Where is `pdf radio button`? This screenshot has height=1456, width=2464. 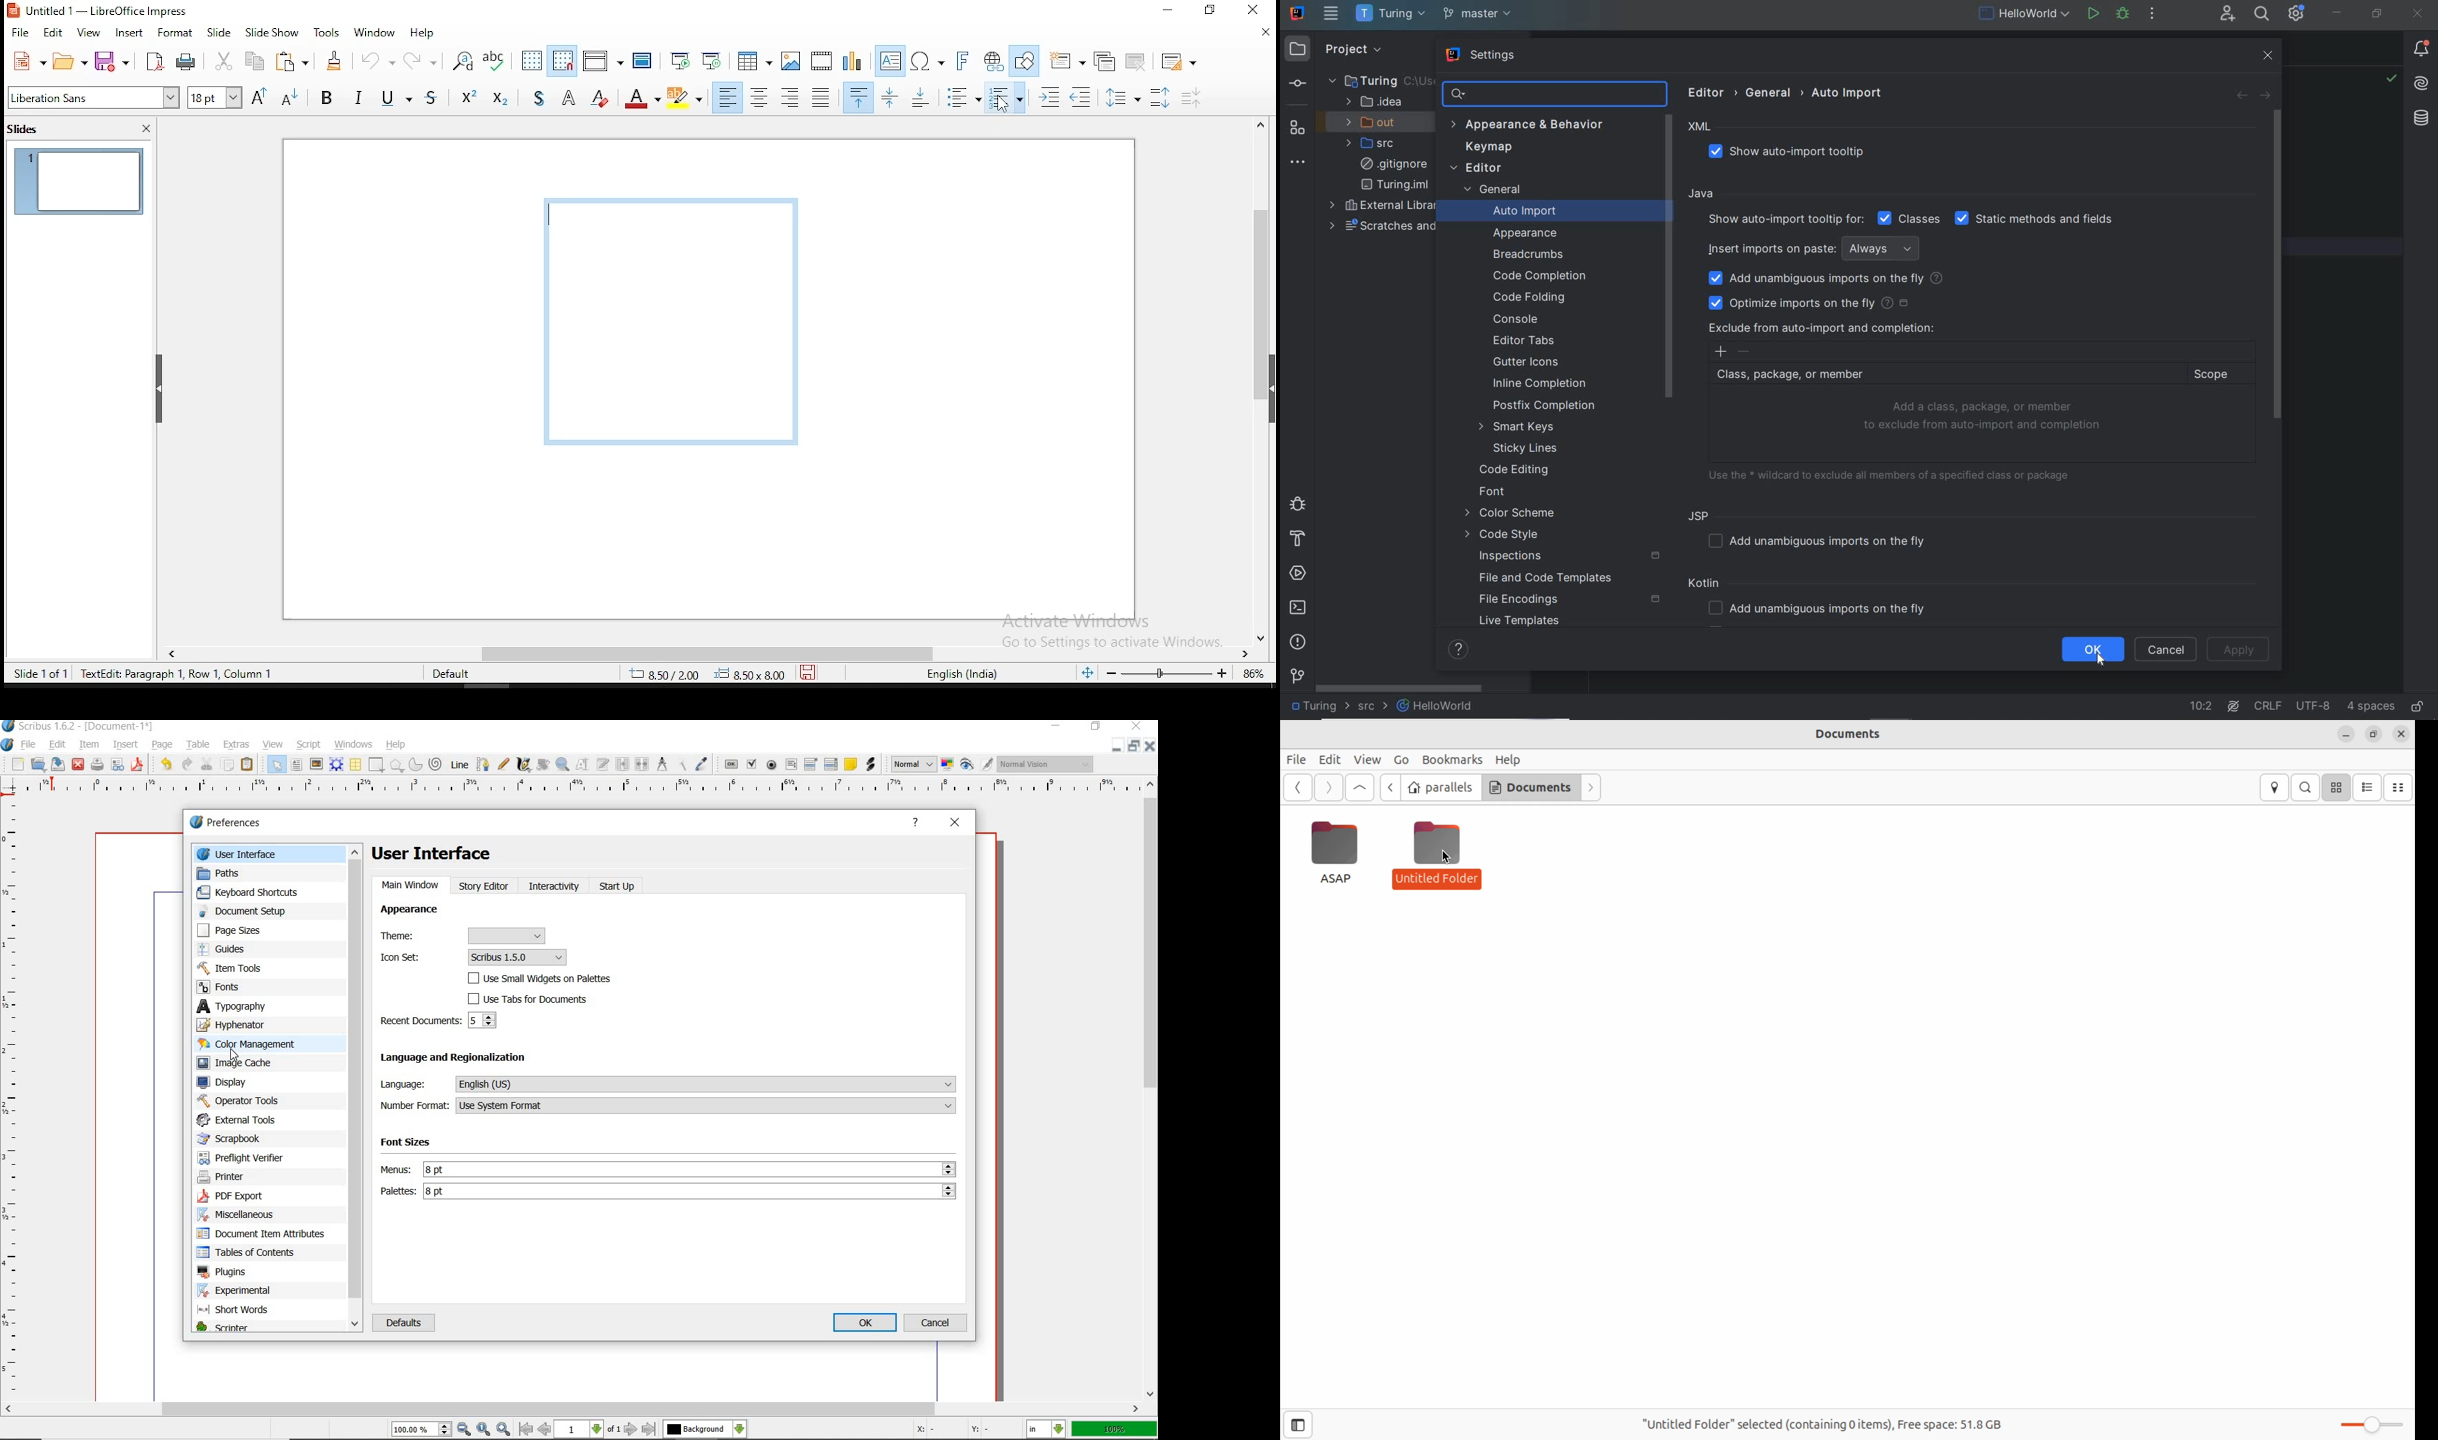 pdf radio button is located at coordinates (772, 766).